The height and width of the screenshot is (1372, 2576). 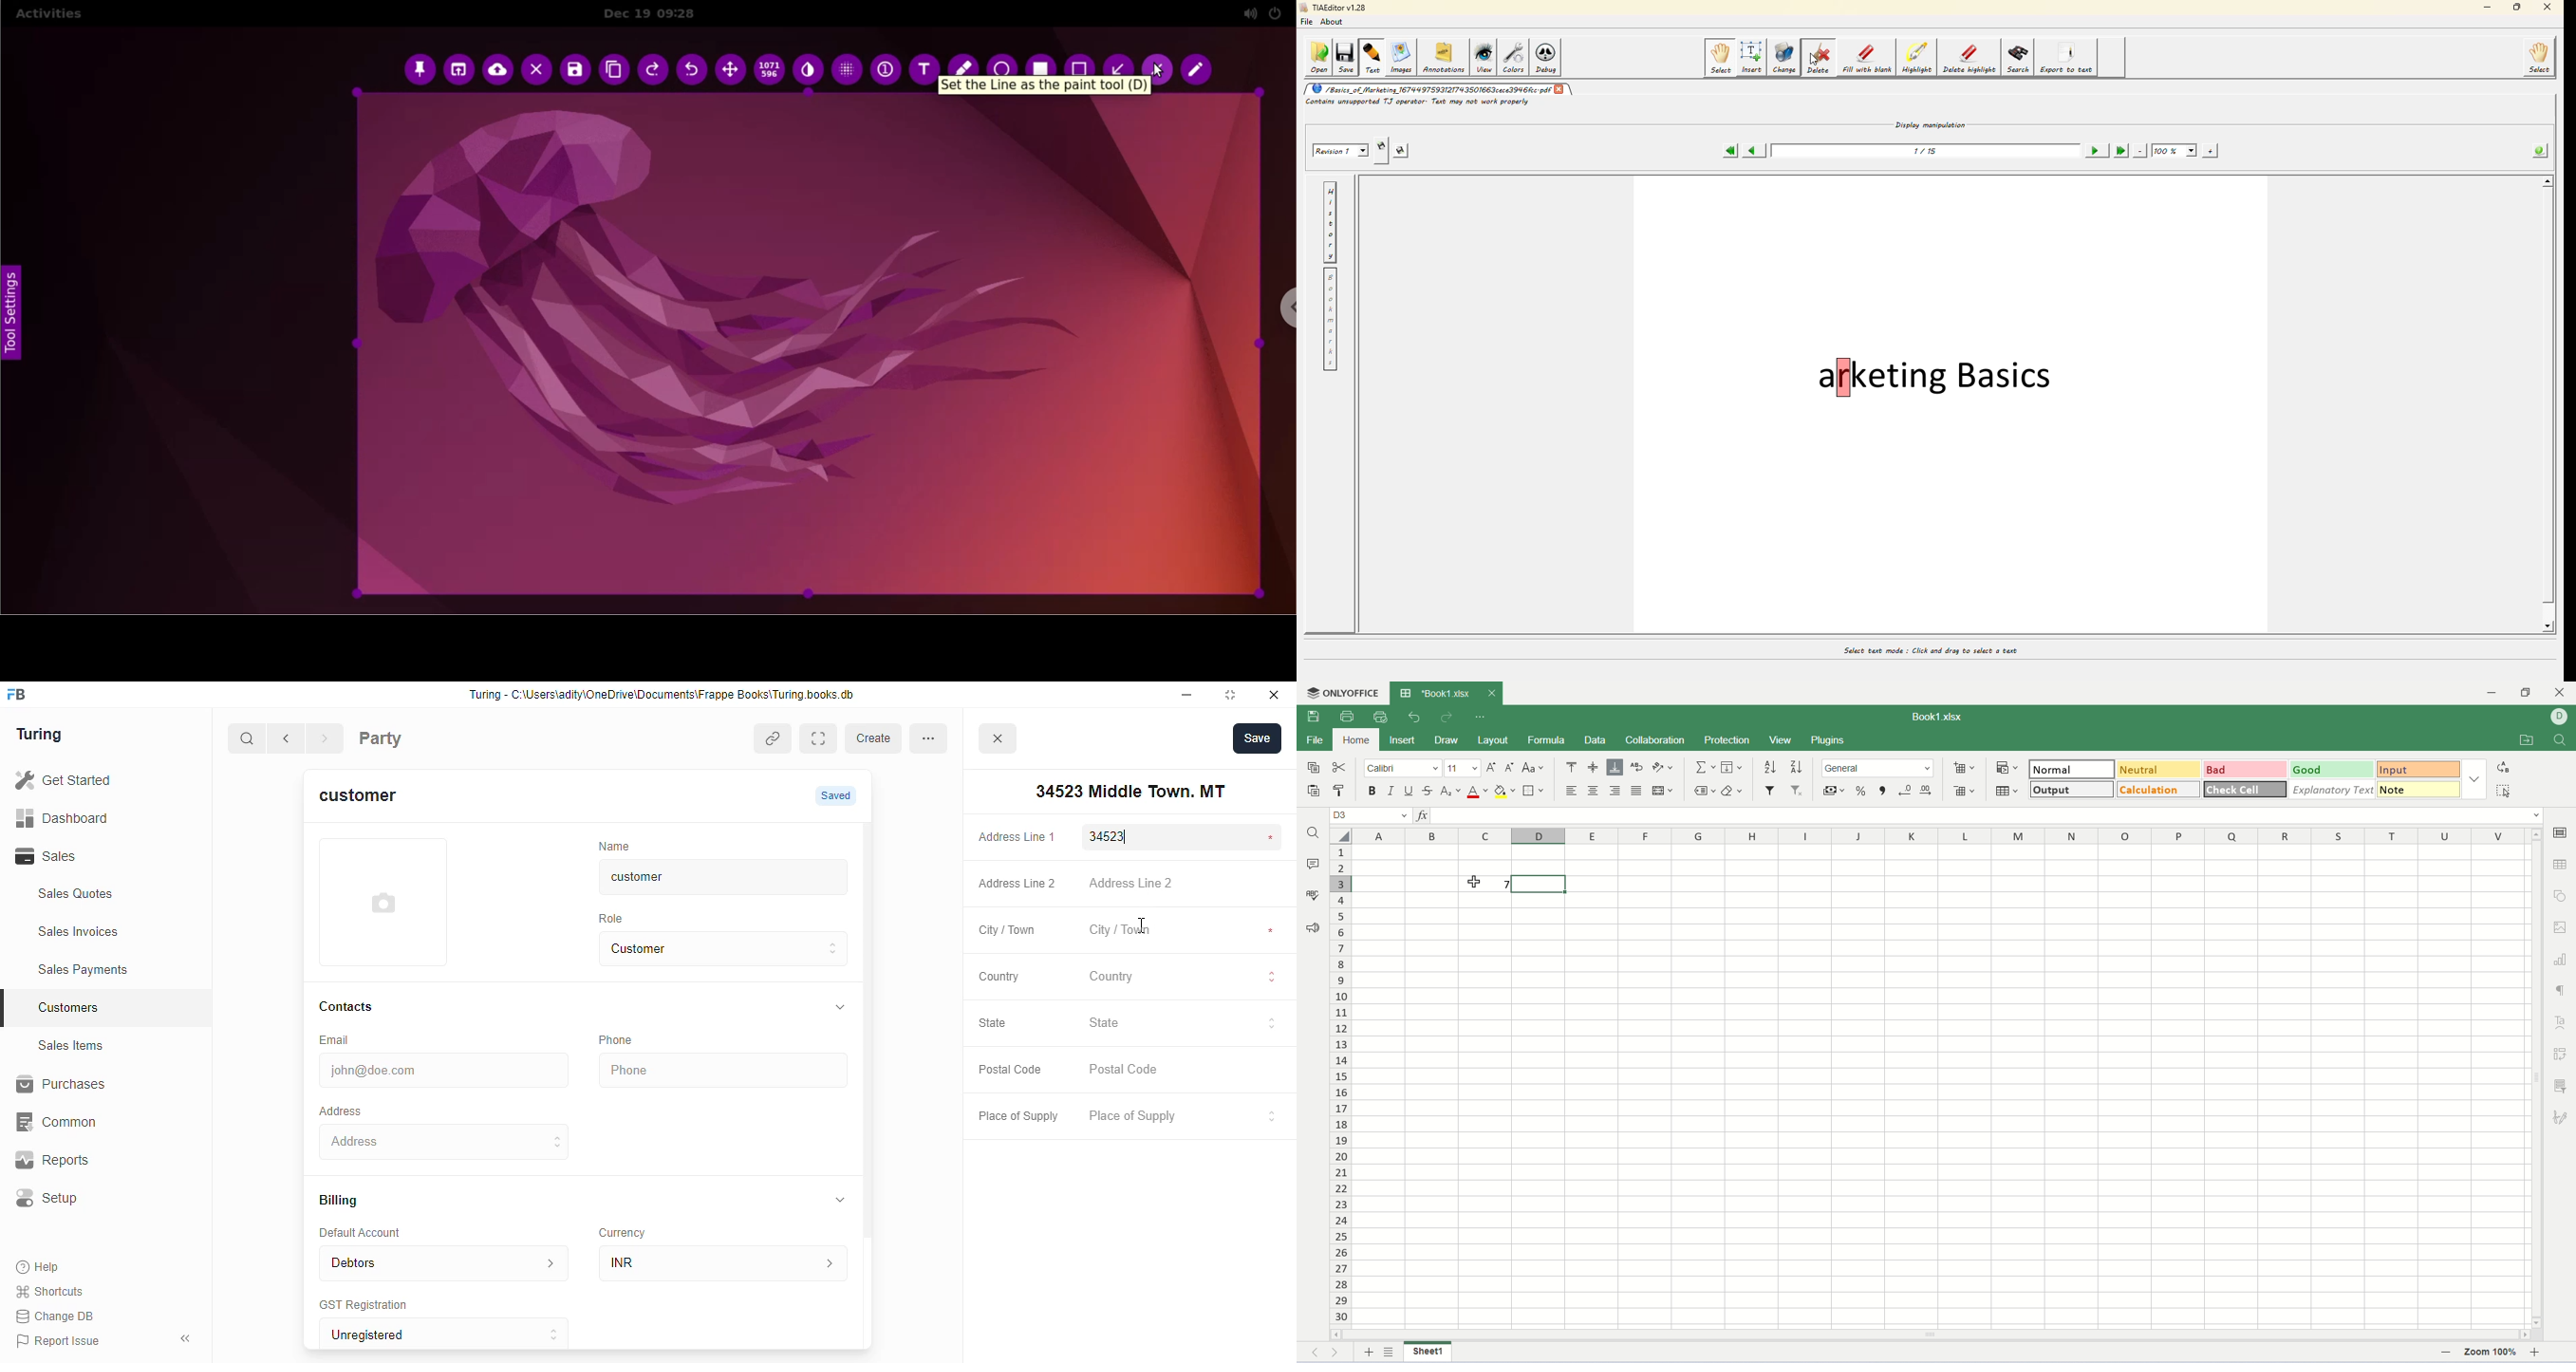 I want to click on align center, so click(x=1593, y=790).